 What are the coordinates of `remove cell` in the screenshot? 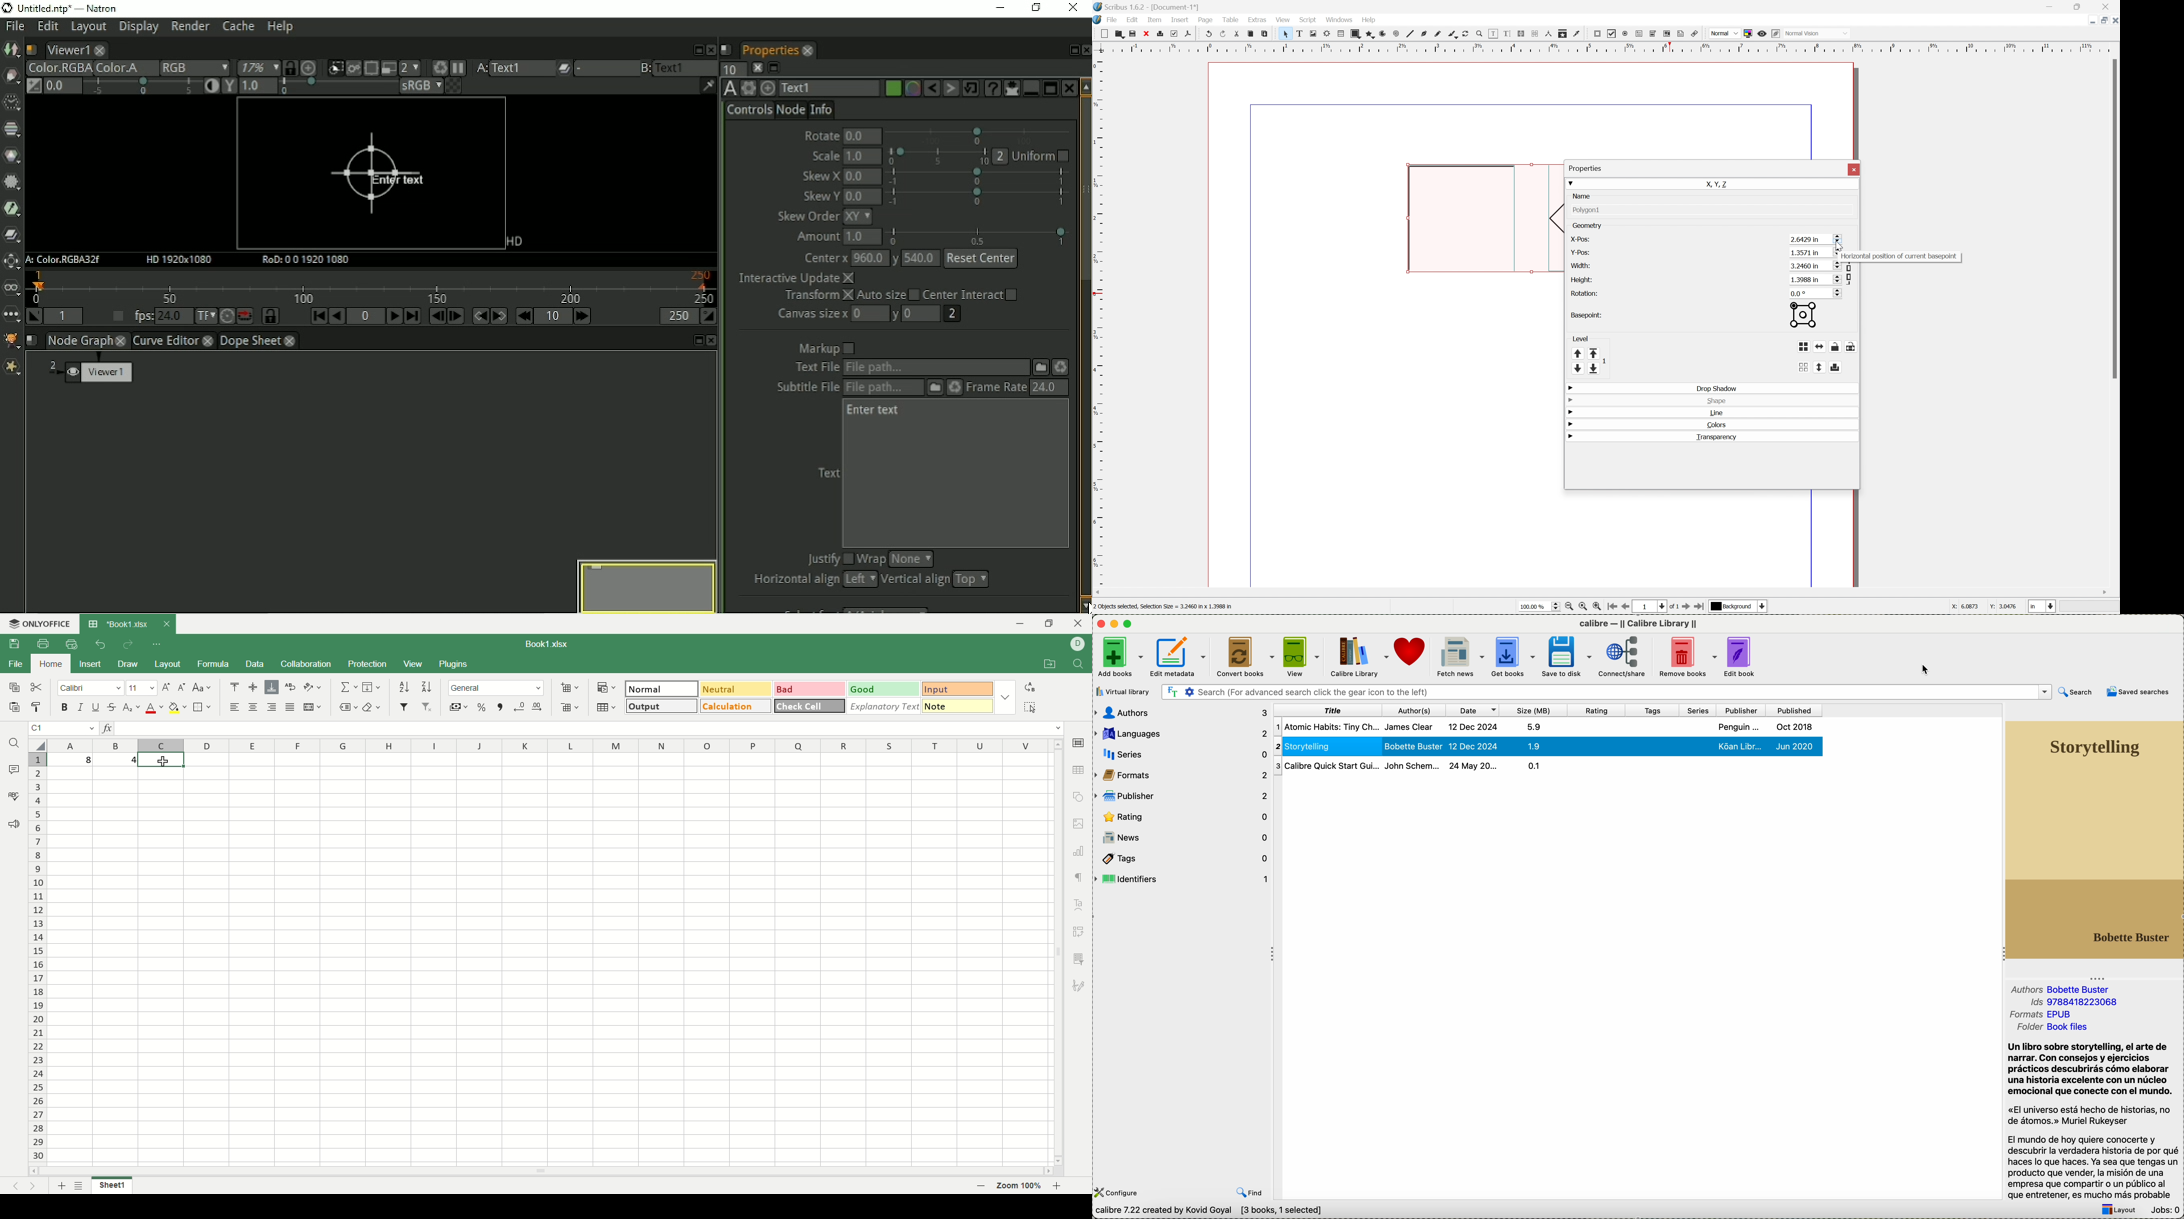 It's located at (570, 707).